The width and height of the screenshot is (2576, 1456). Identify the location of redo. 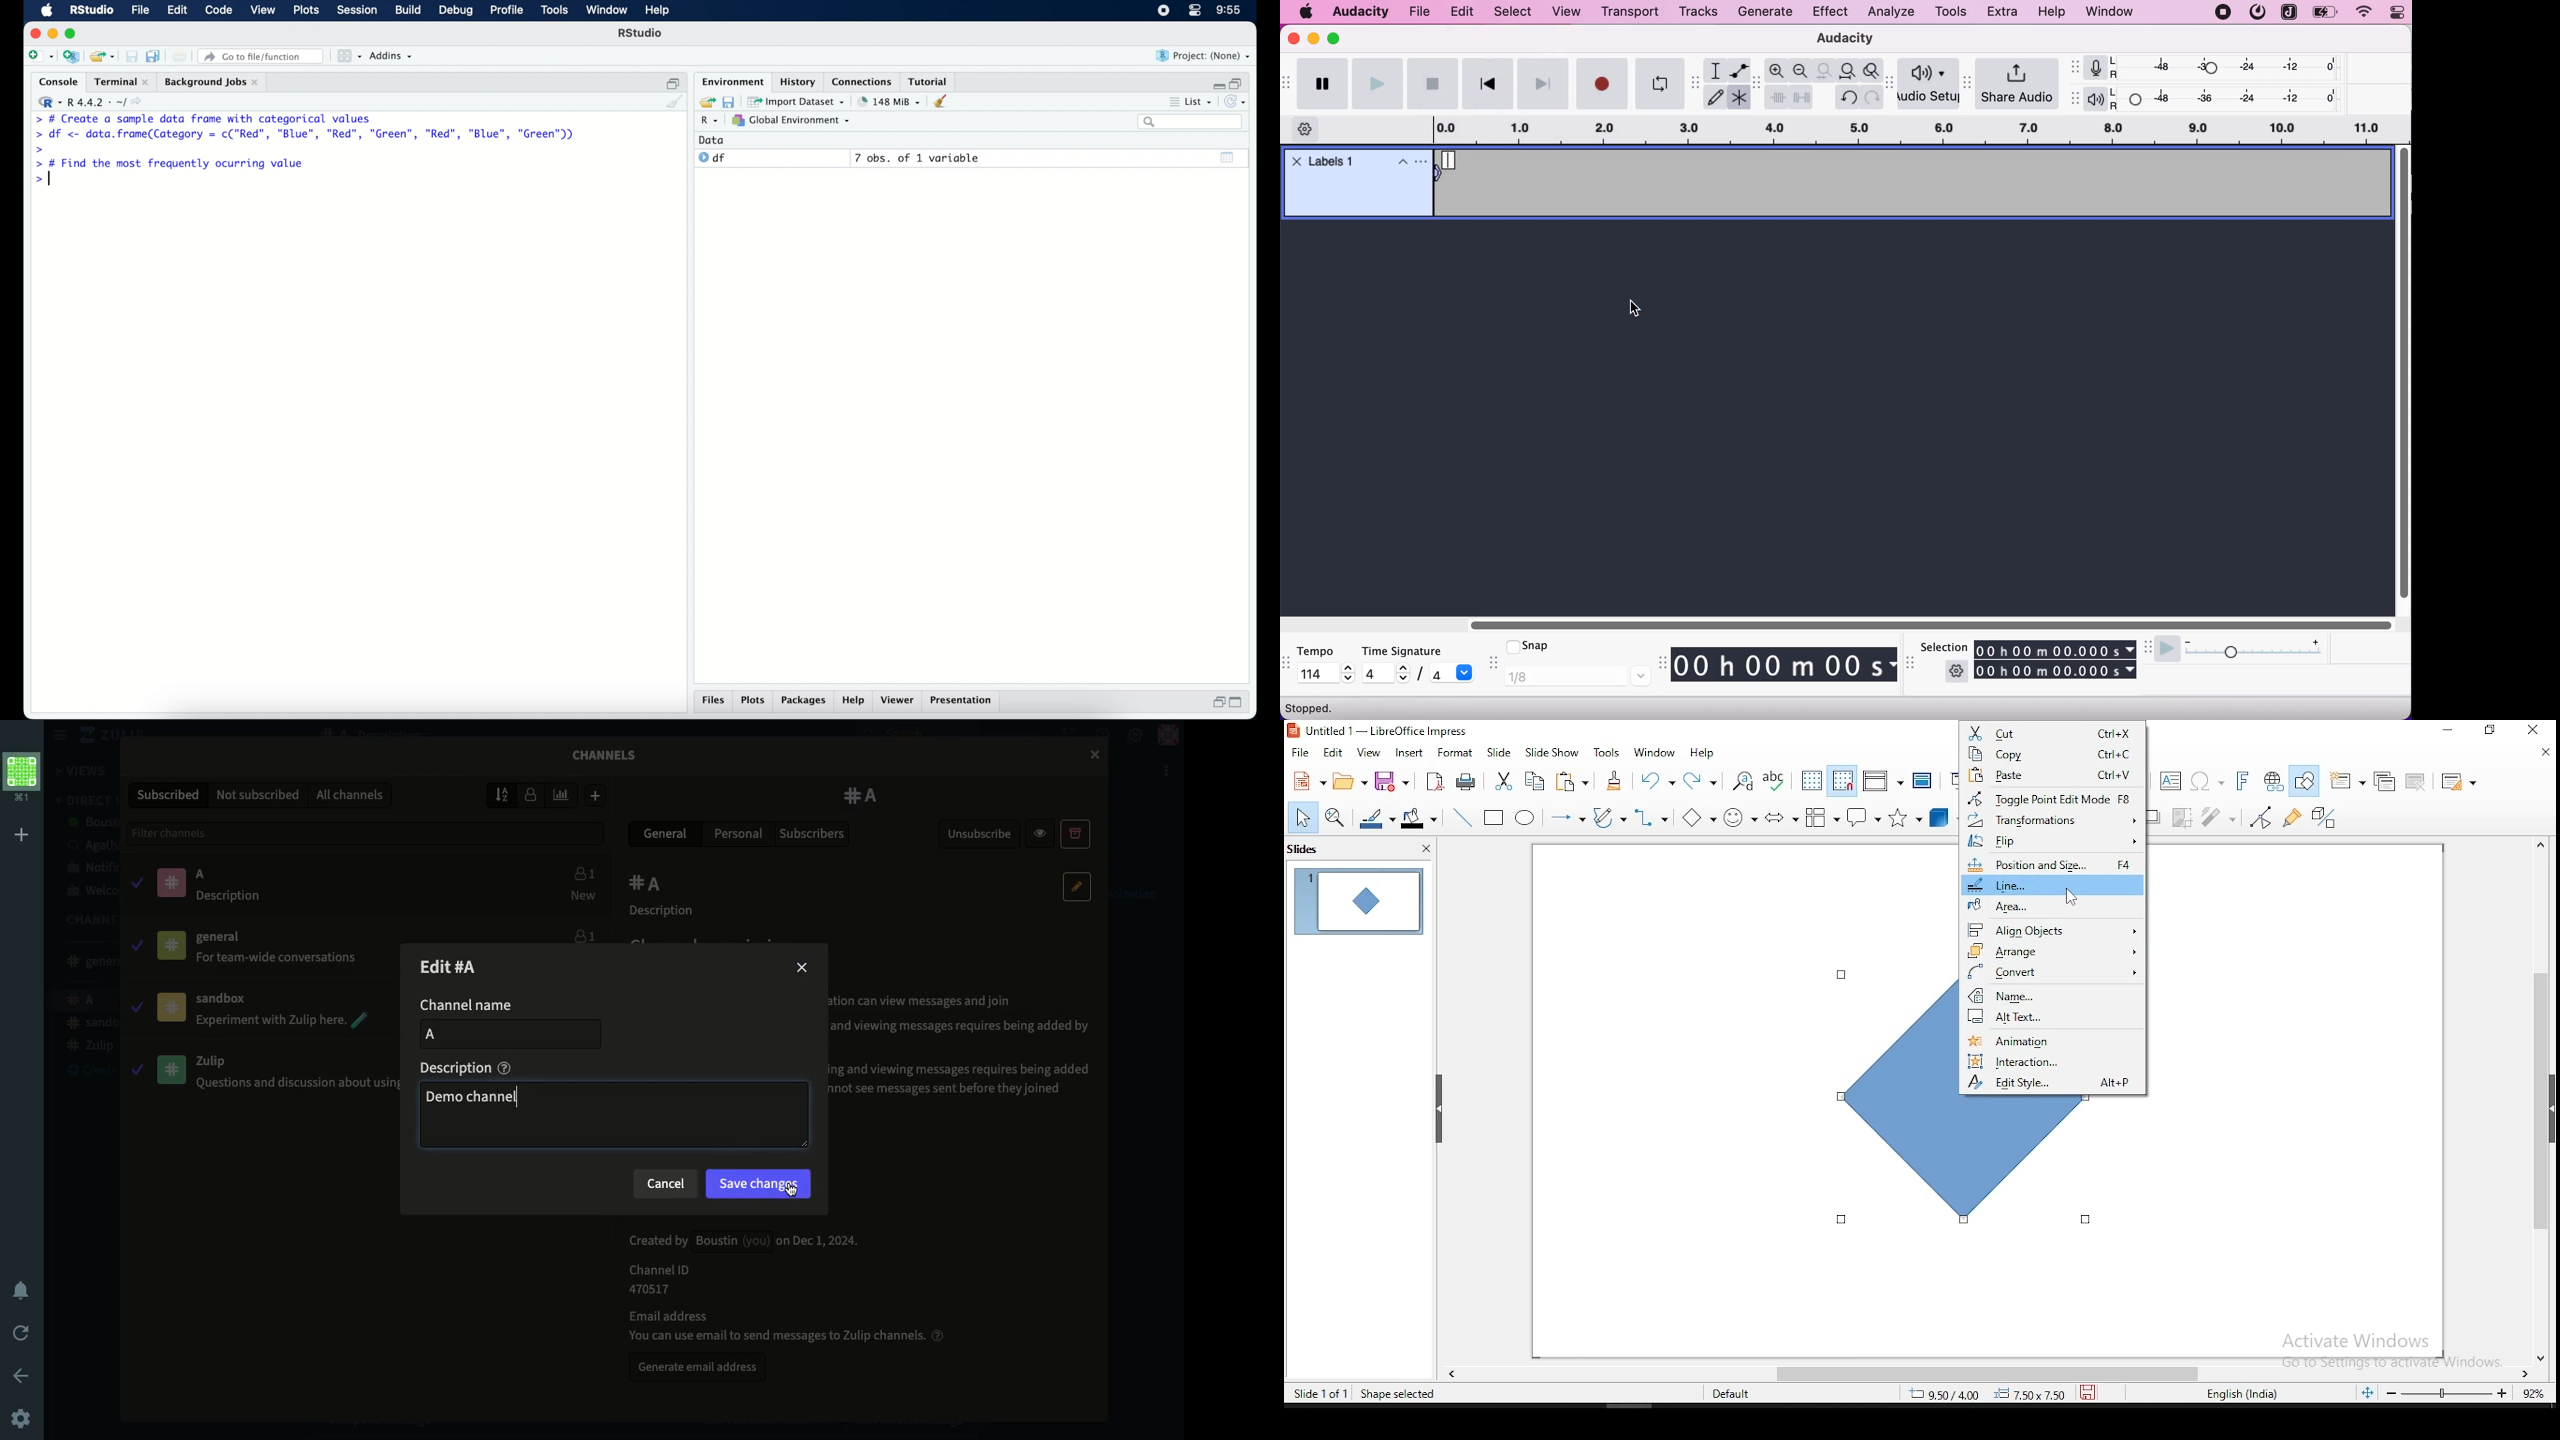
(1873, 97).